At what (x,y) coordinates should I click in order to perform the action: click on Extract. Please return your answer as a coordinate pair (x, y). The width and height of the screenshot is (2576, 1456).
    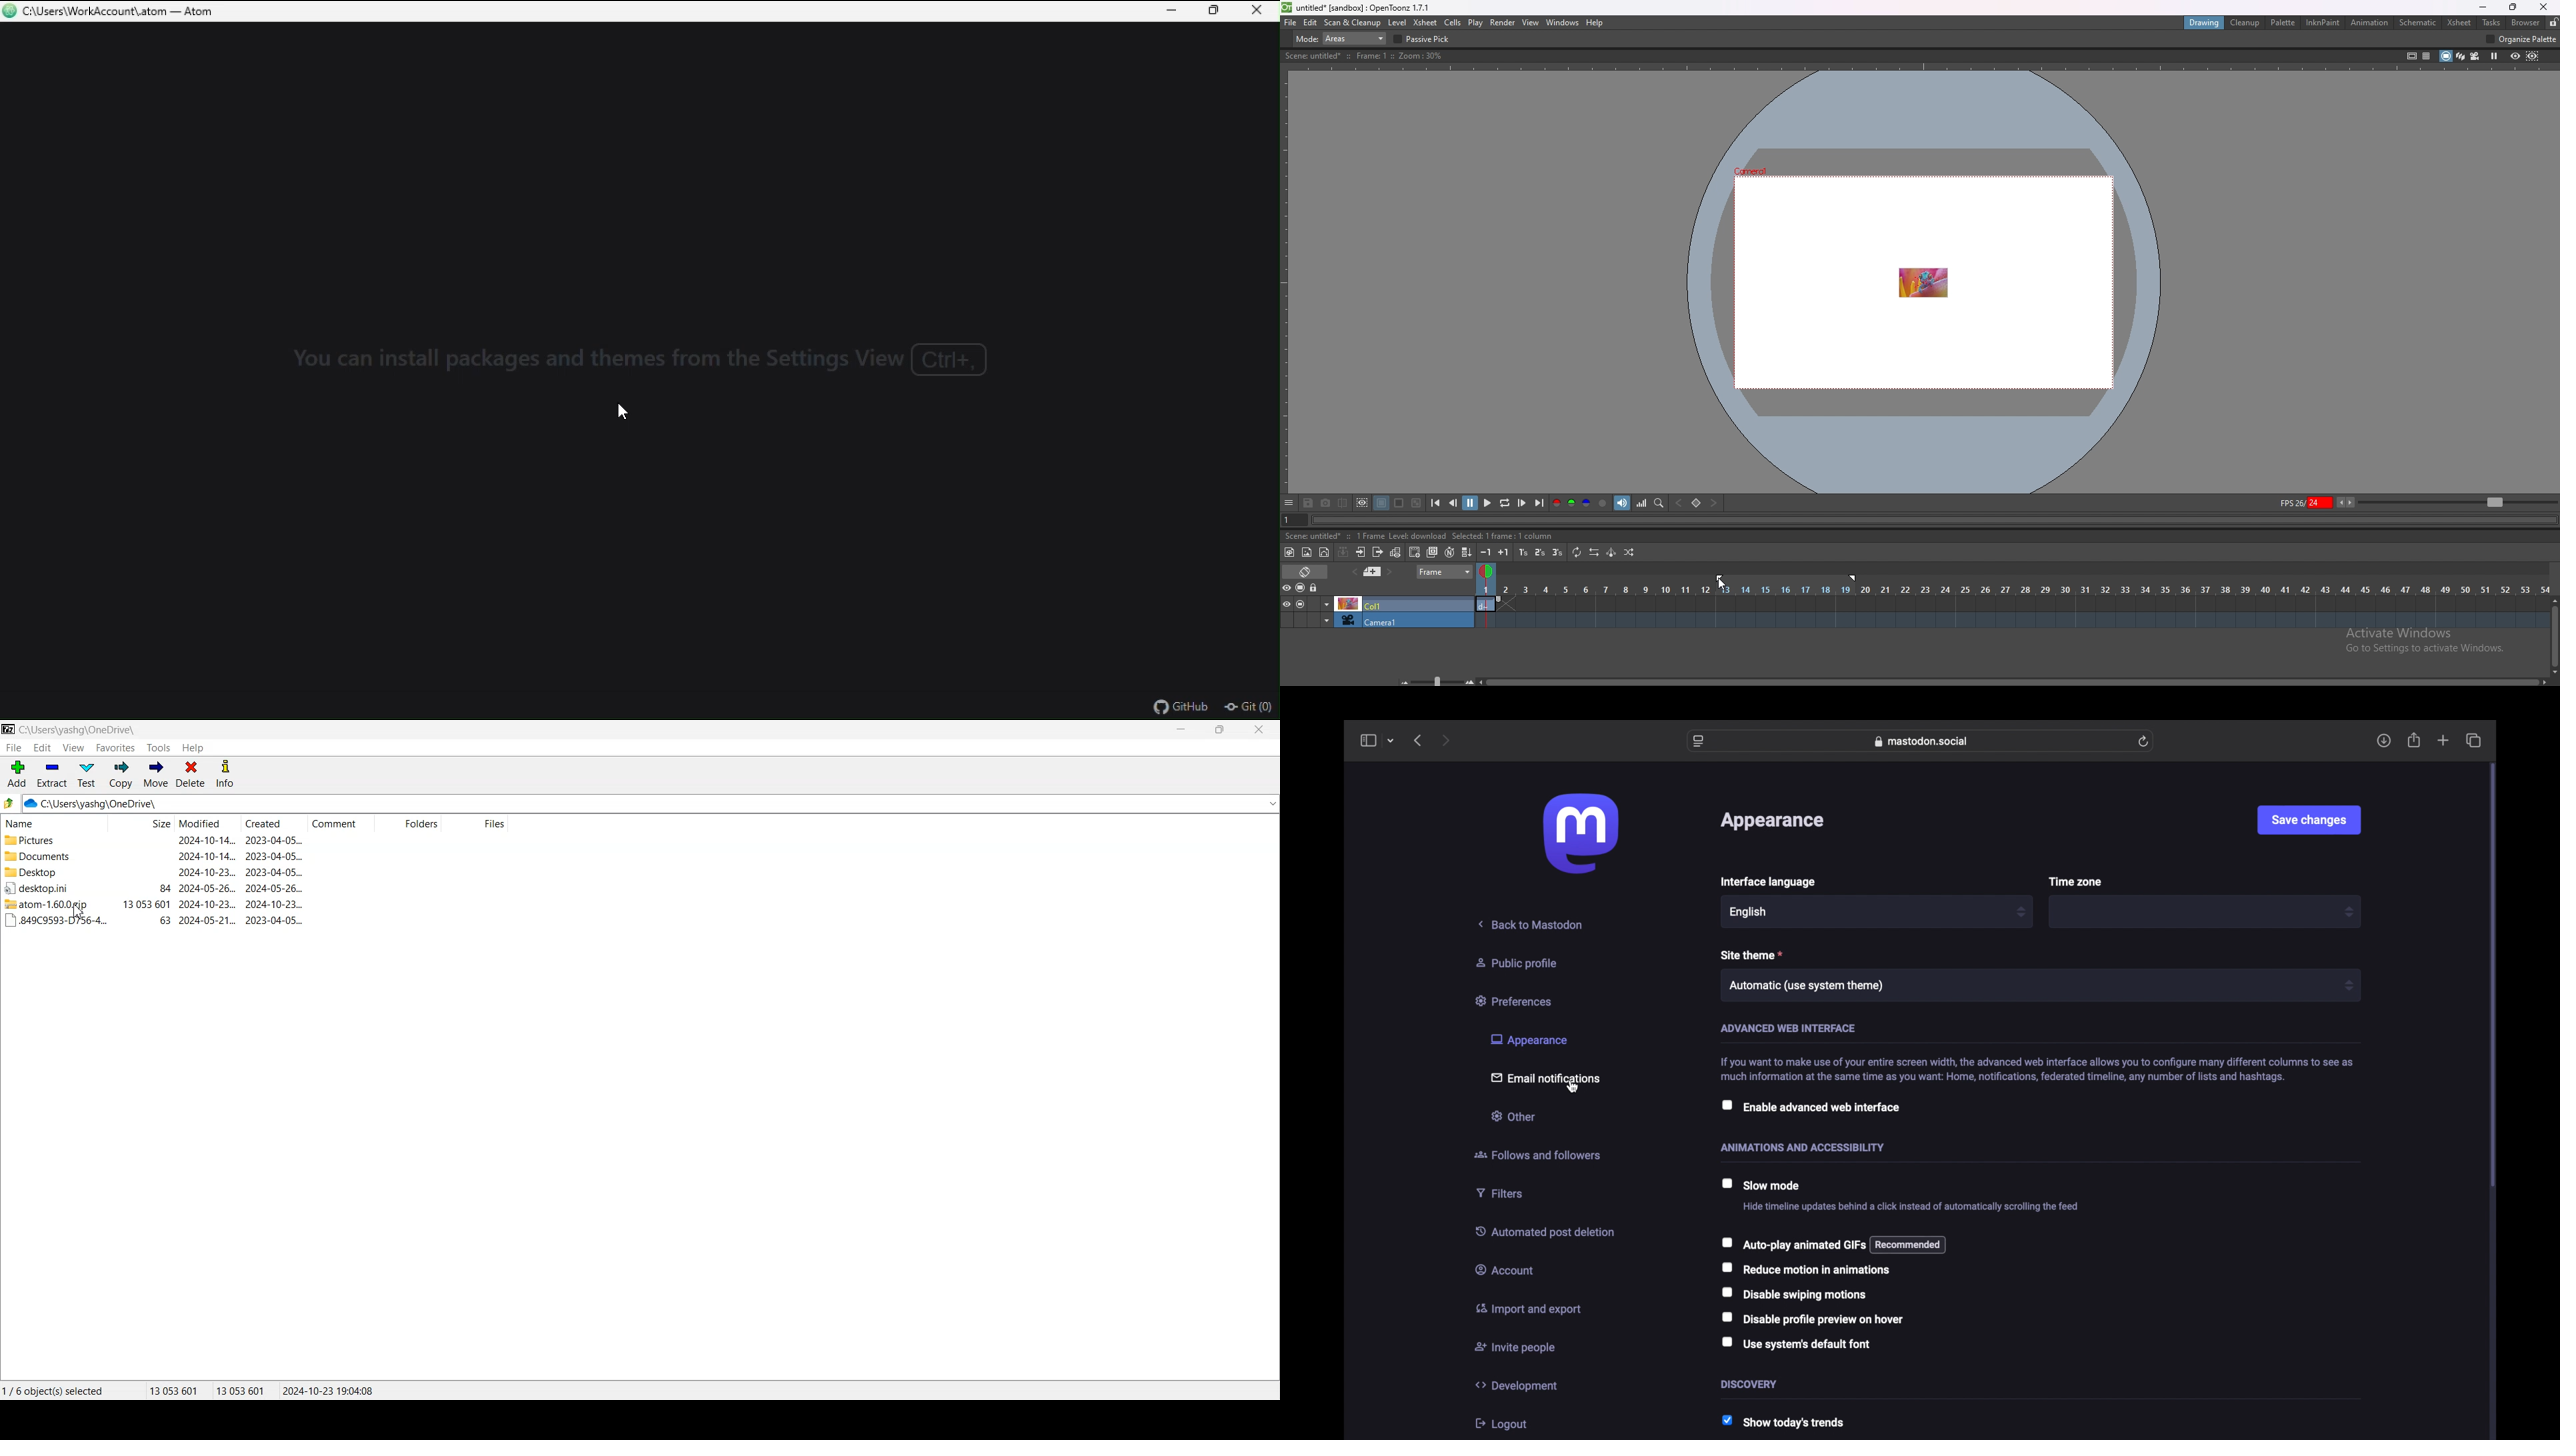
    Looking at the image, I should click on (52, 774).